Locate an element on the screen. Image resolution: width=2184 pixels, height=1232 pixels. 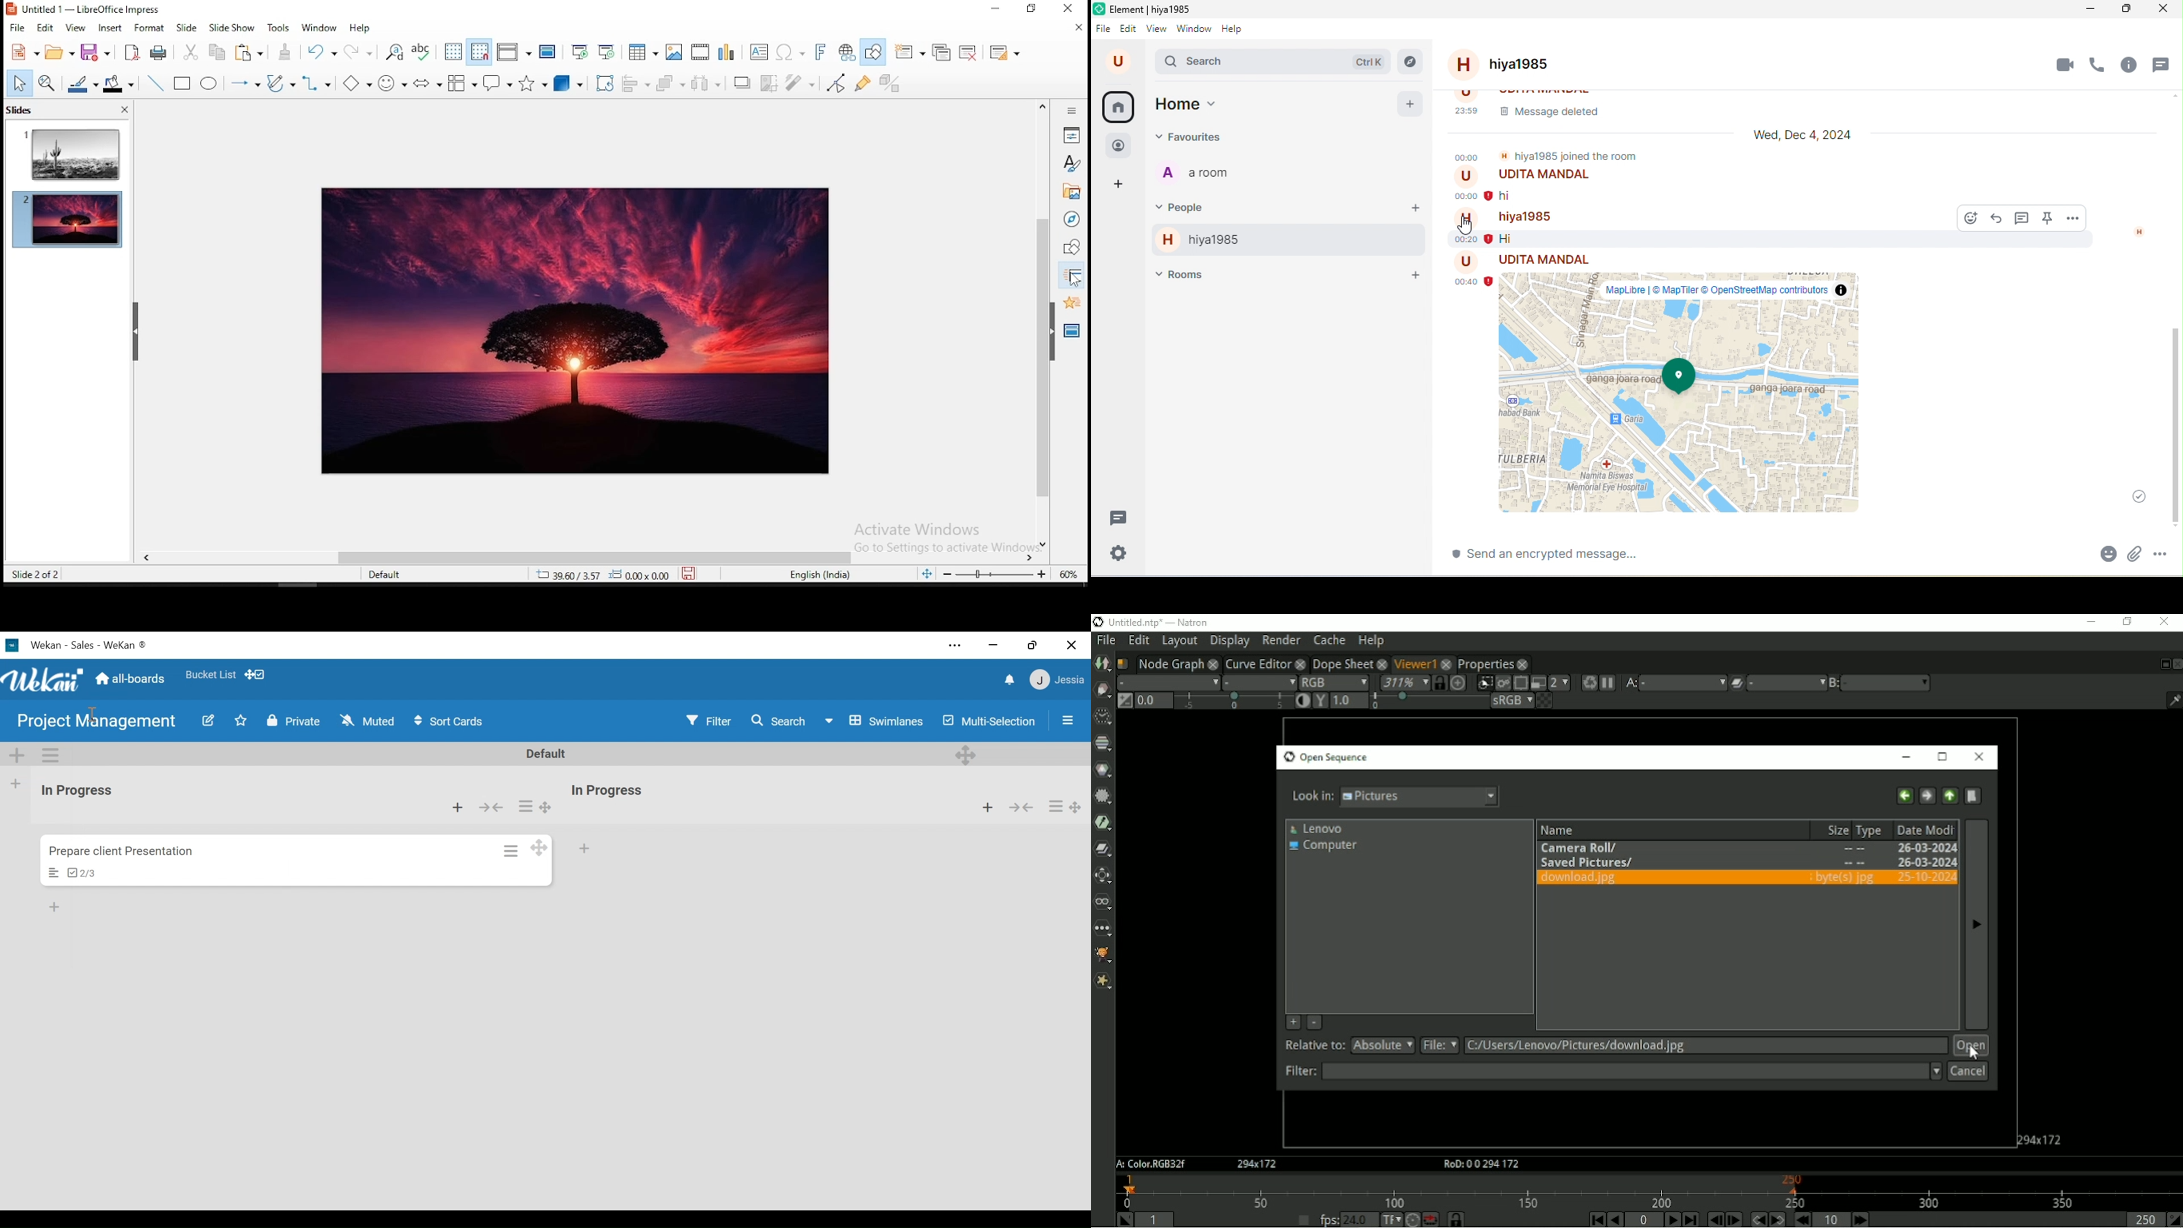
animation is located at coordinates (1070, 303).